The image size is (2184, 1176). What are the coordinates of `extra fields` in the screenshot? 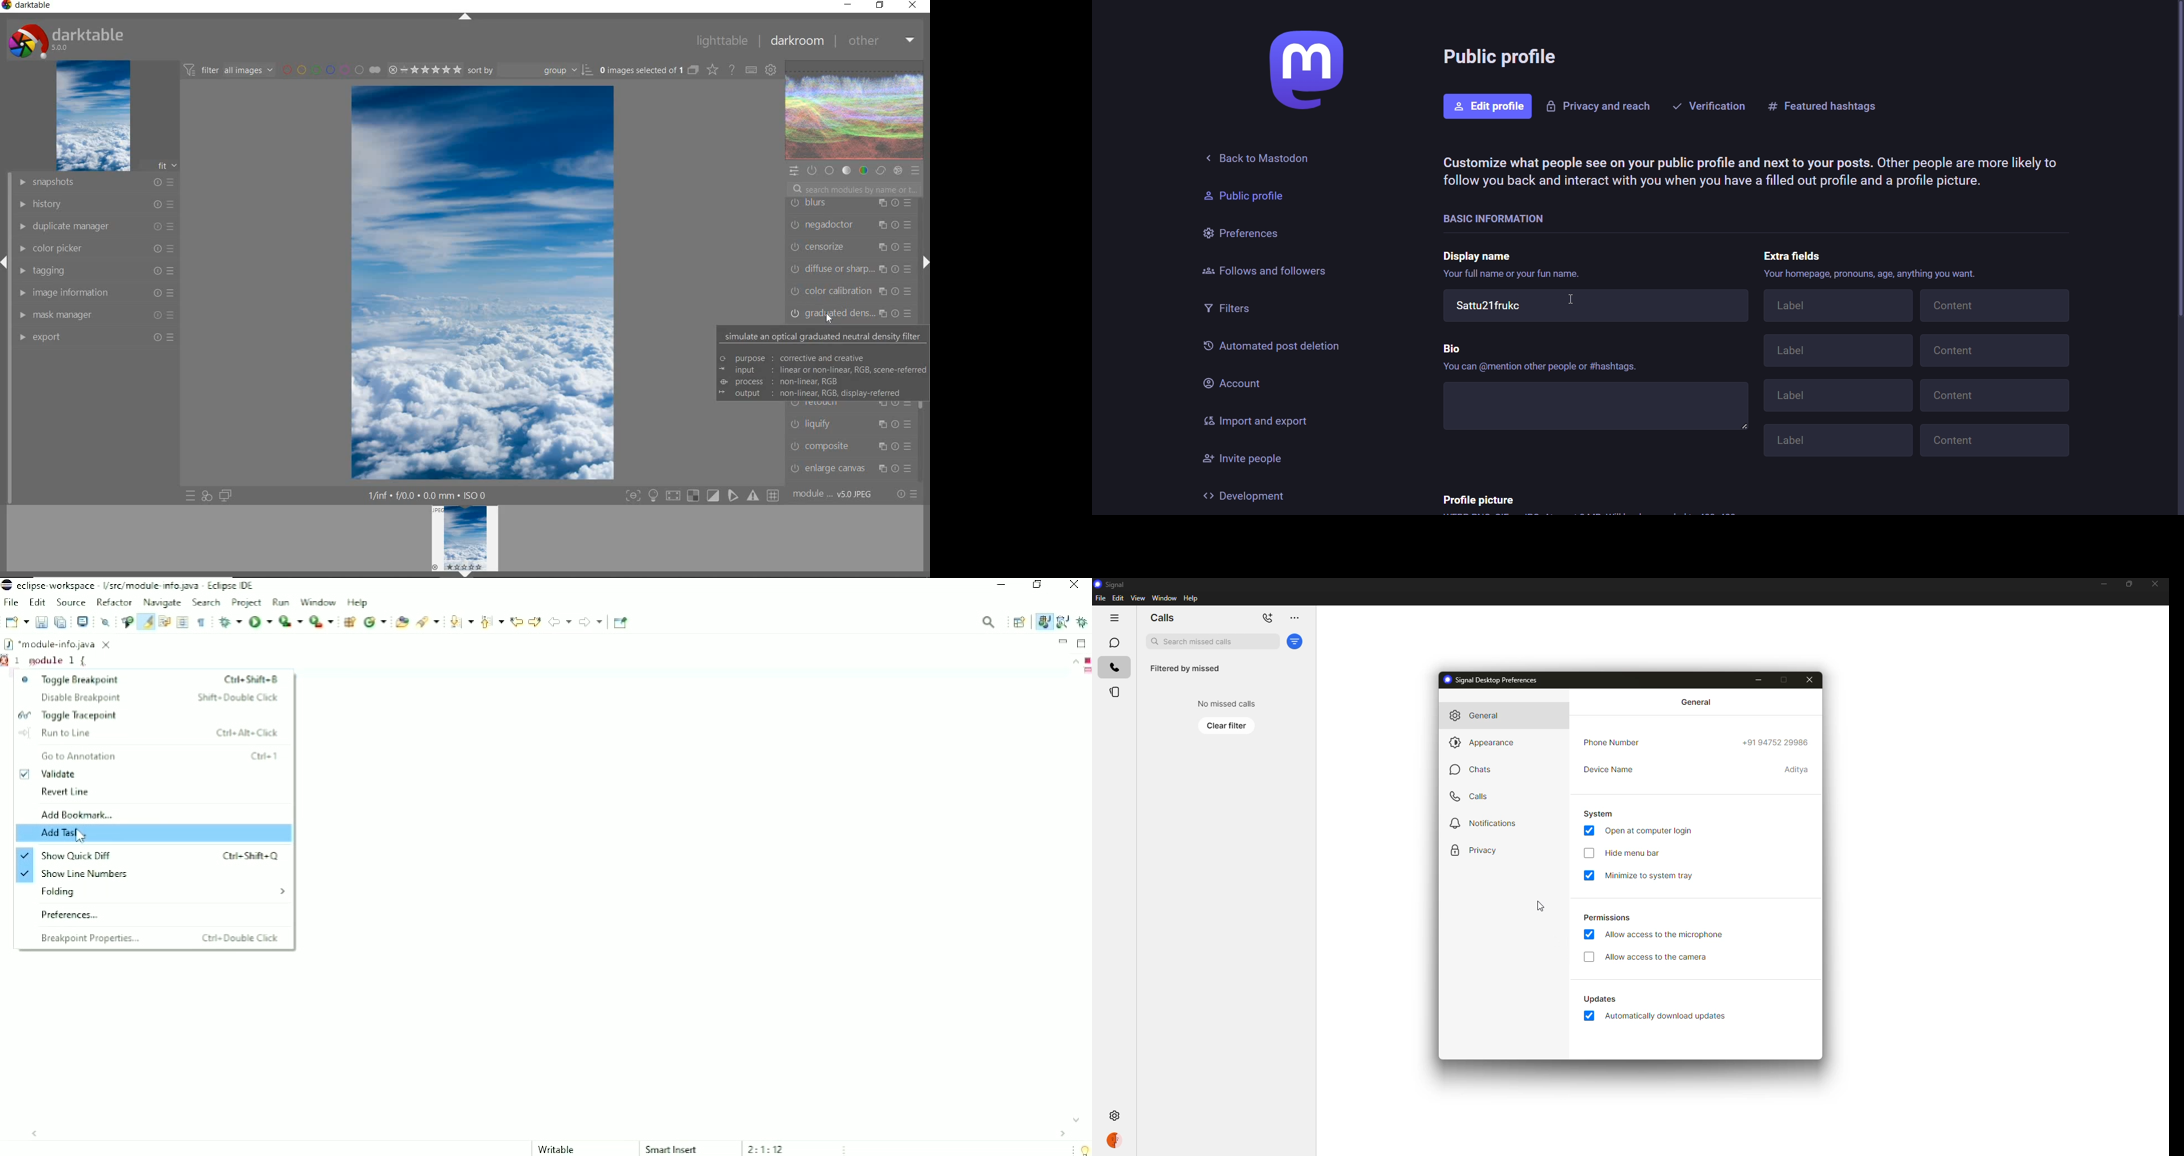 It's located at (1789, 255).